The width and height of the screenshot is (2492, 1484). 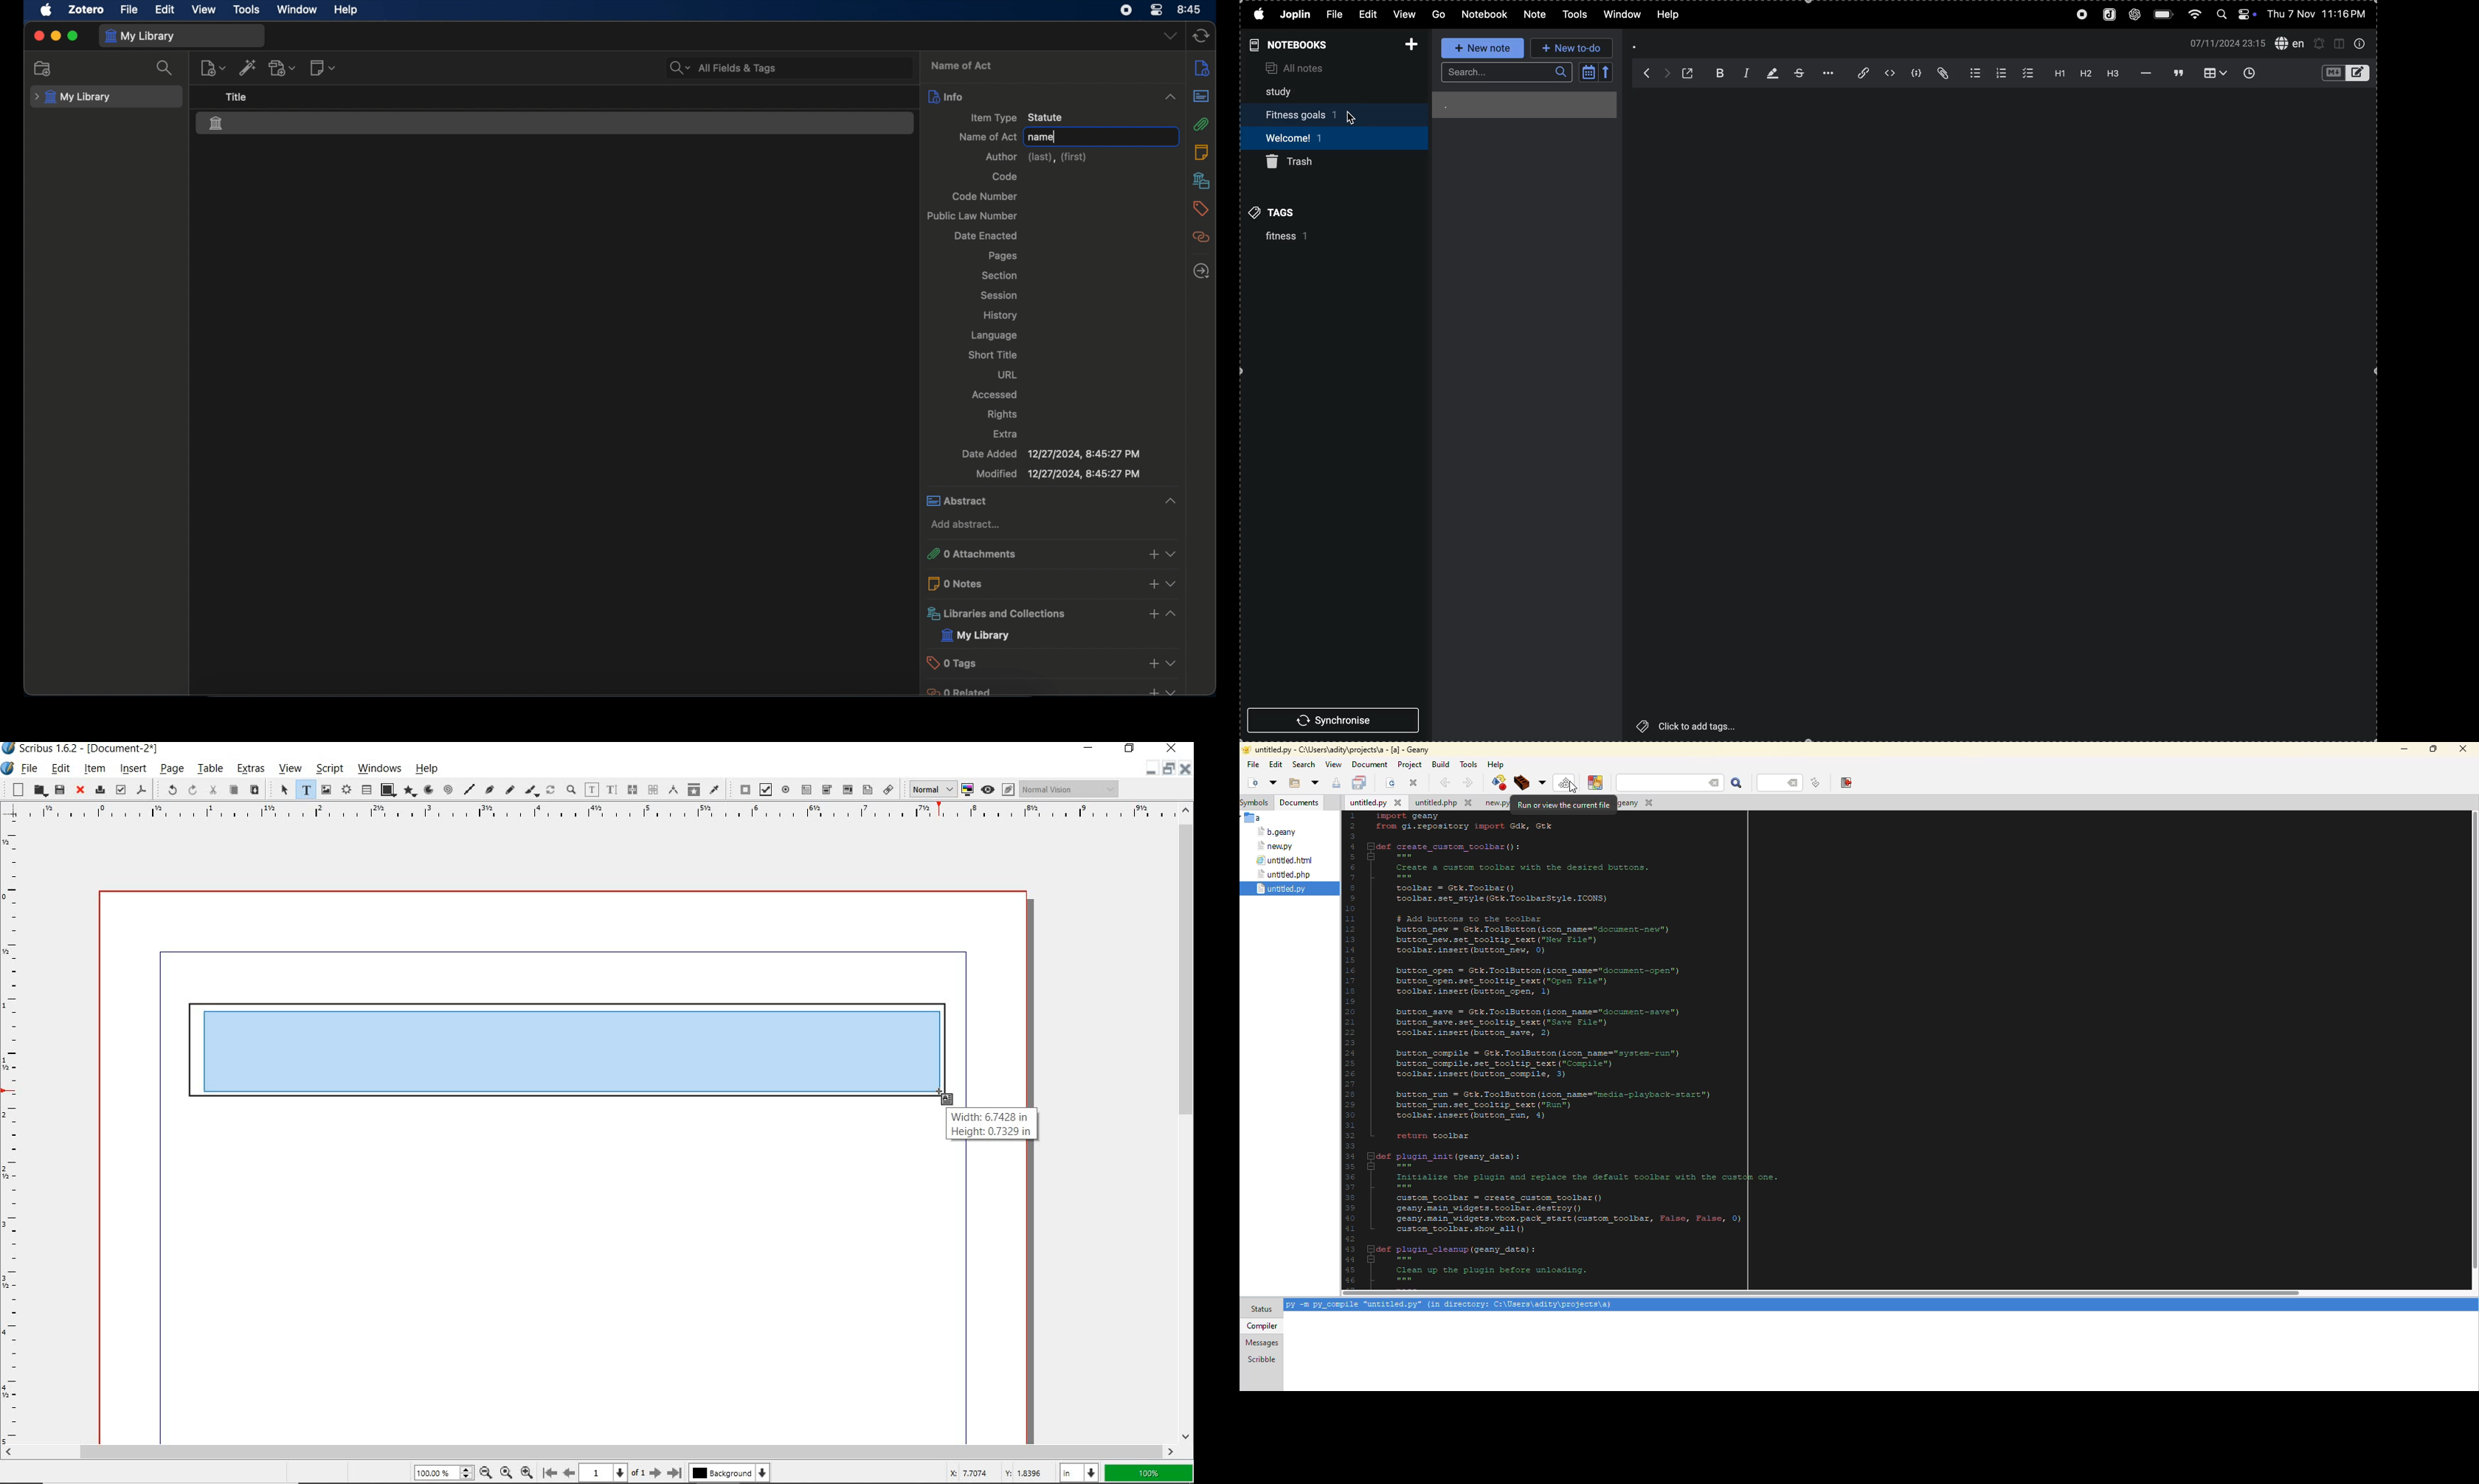 What do you see at coordinates (1201, 125) in the screenshot?
I see `attachments` at bounding box center [1201, 125].